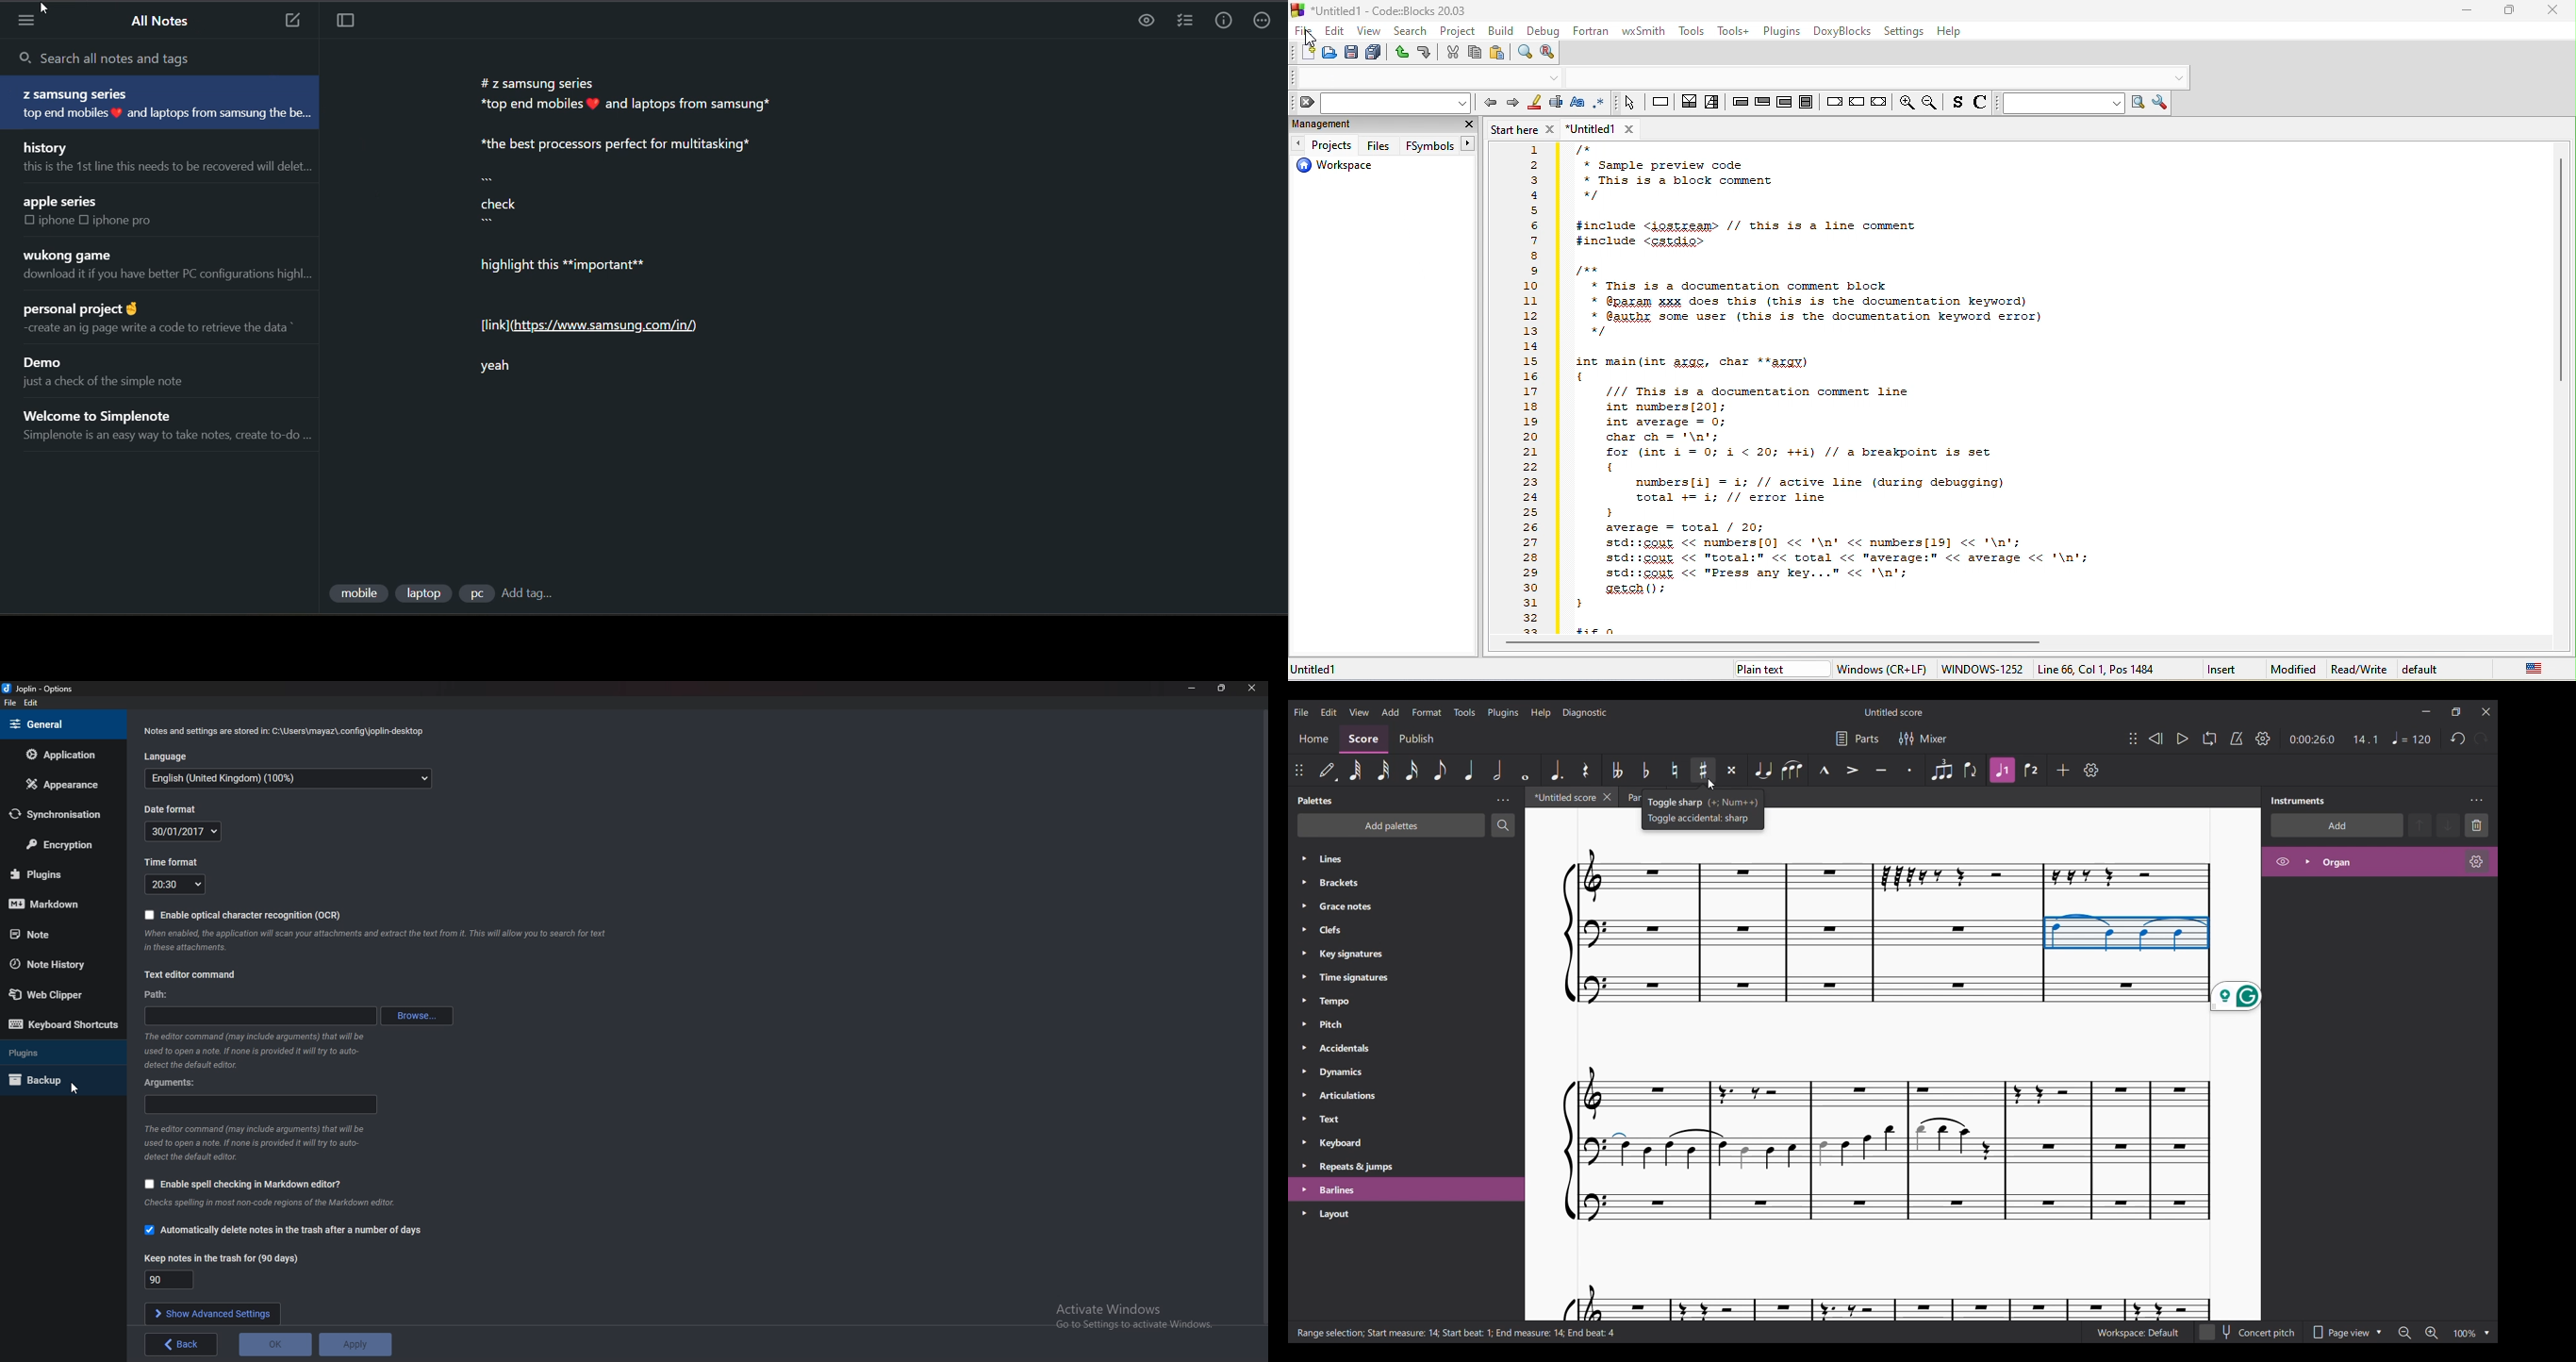  I want to click on redo, so click(1426, 55).